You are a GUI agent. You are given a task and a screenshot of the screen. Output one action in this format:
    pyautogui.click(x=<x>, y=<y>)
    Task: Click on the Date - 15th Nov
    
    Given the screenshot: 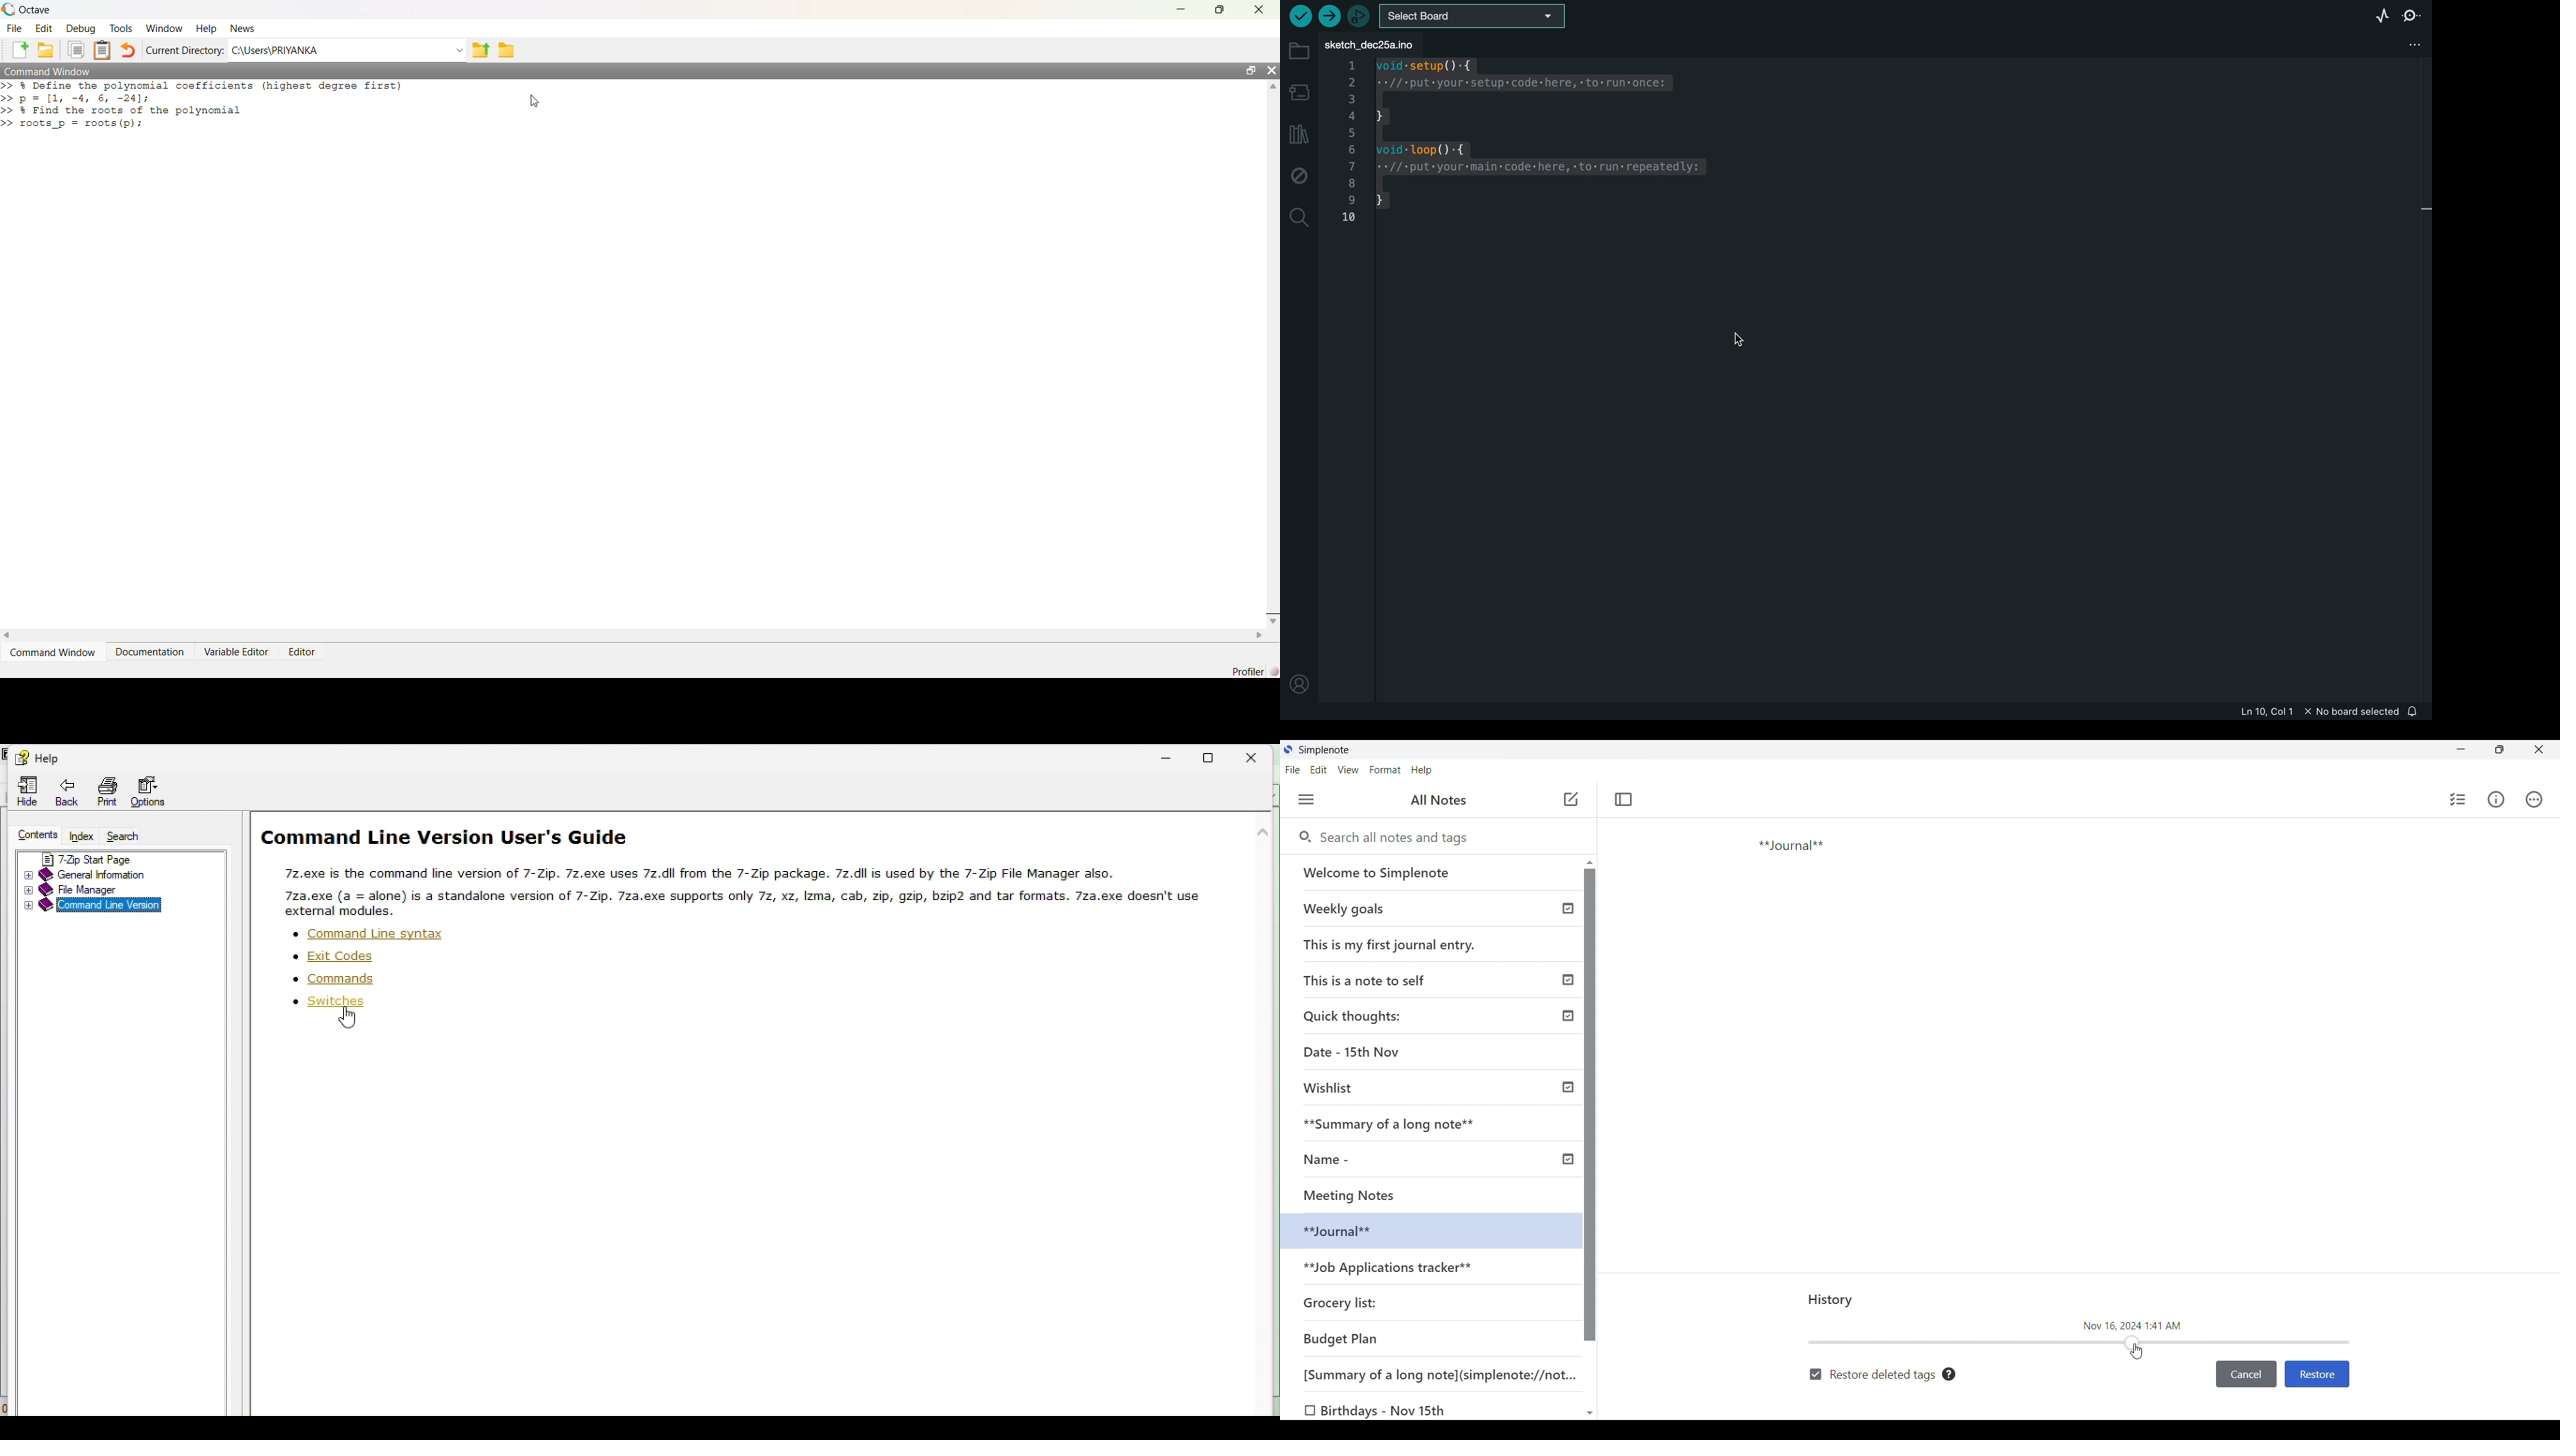 What is the action you would take?
    pyautogui.click(x=1354, y=1052)
    